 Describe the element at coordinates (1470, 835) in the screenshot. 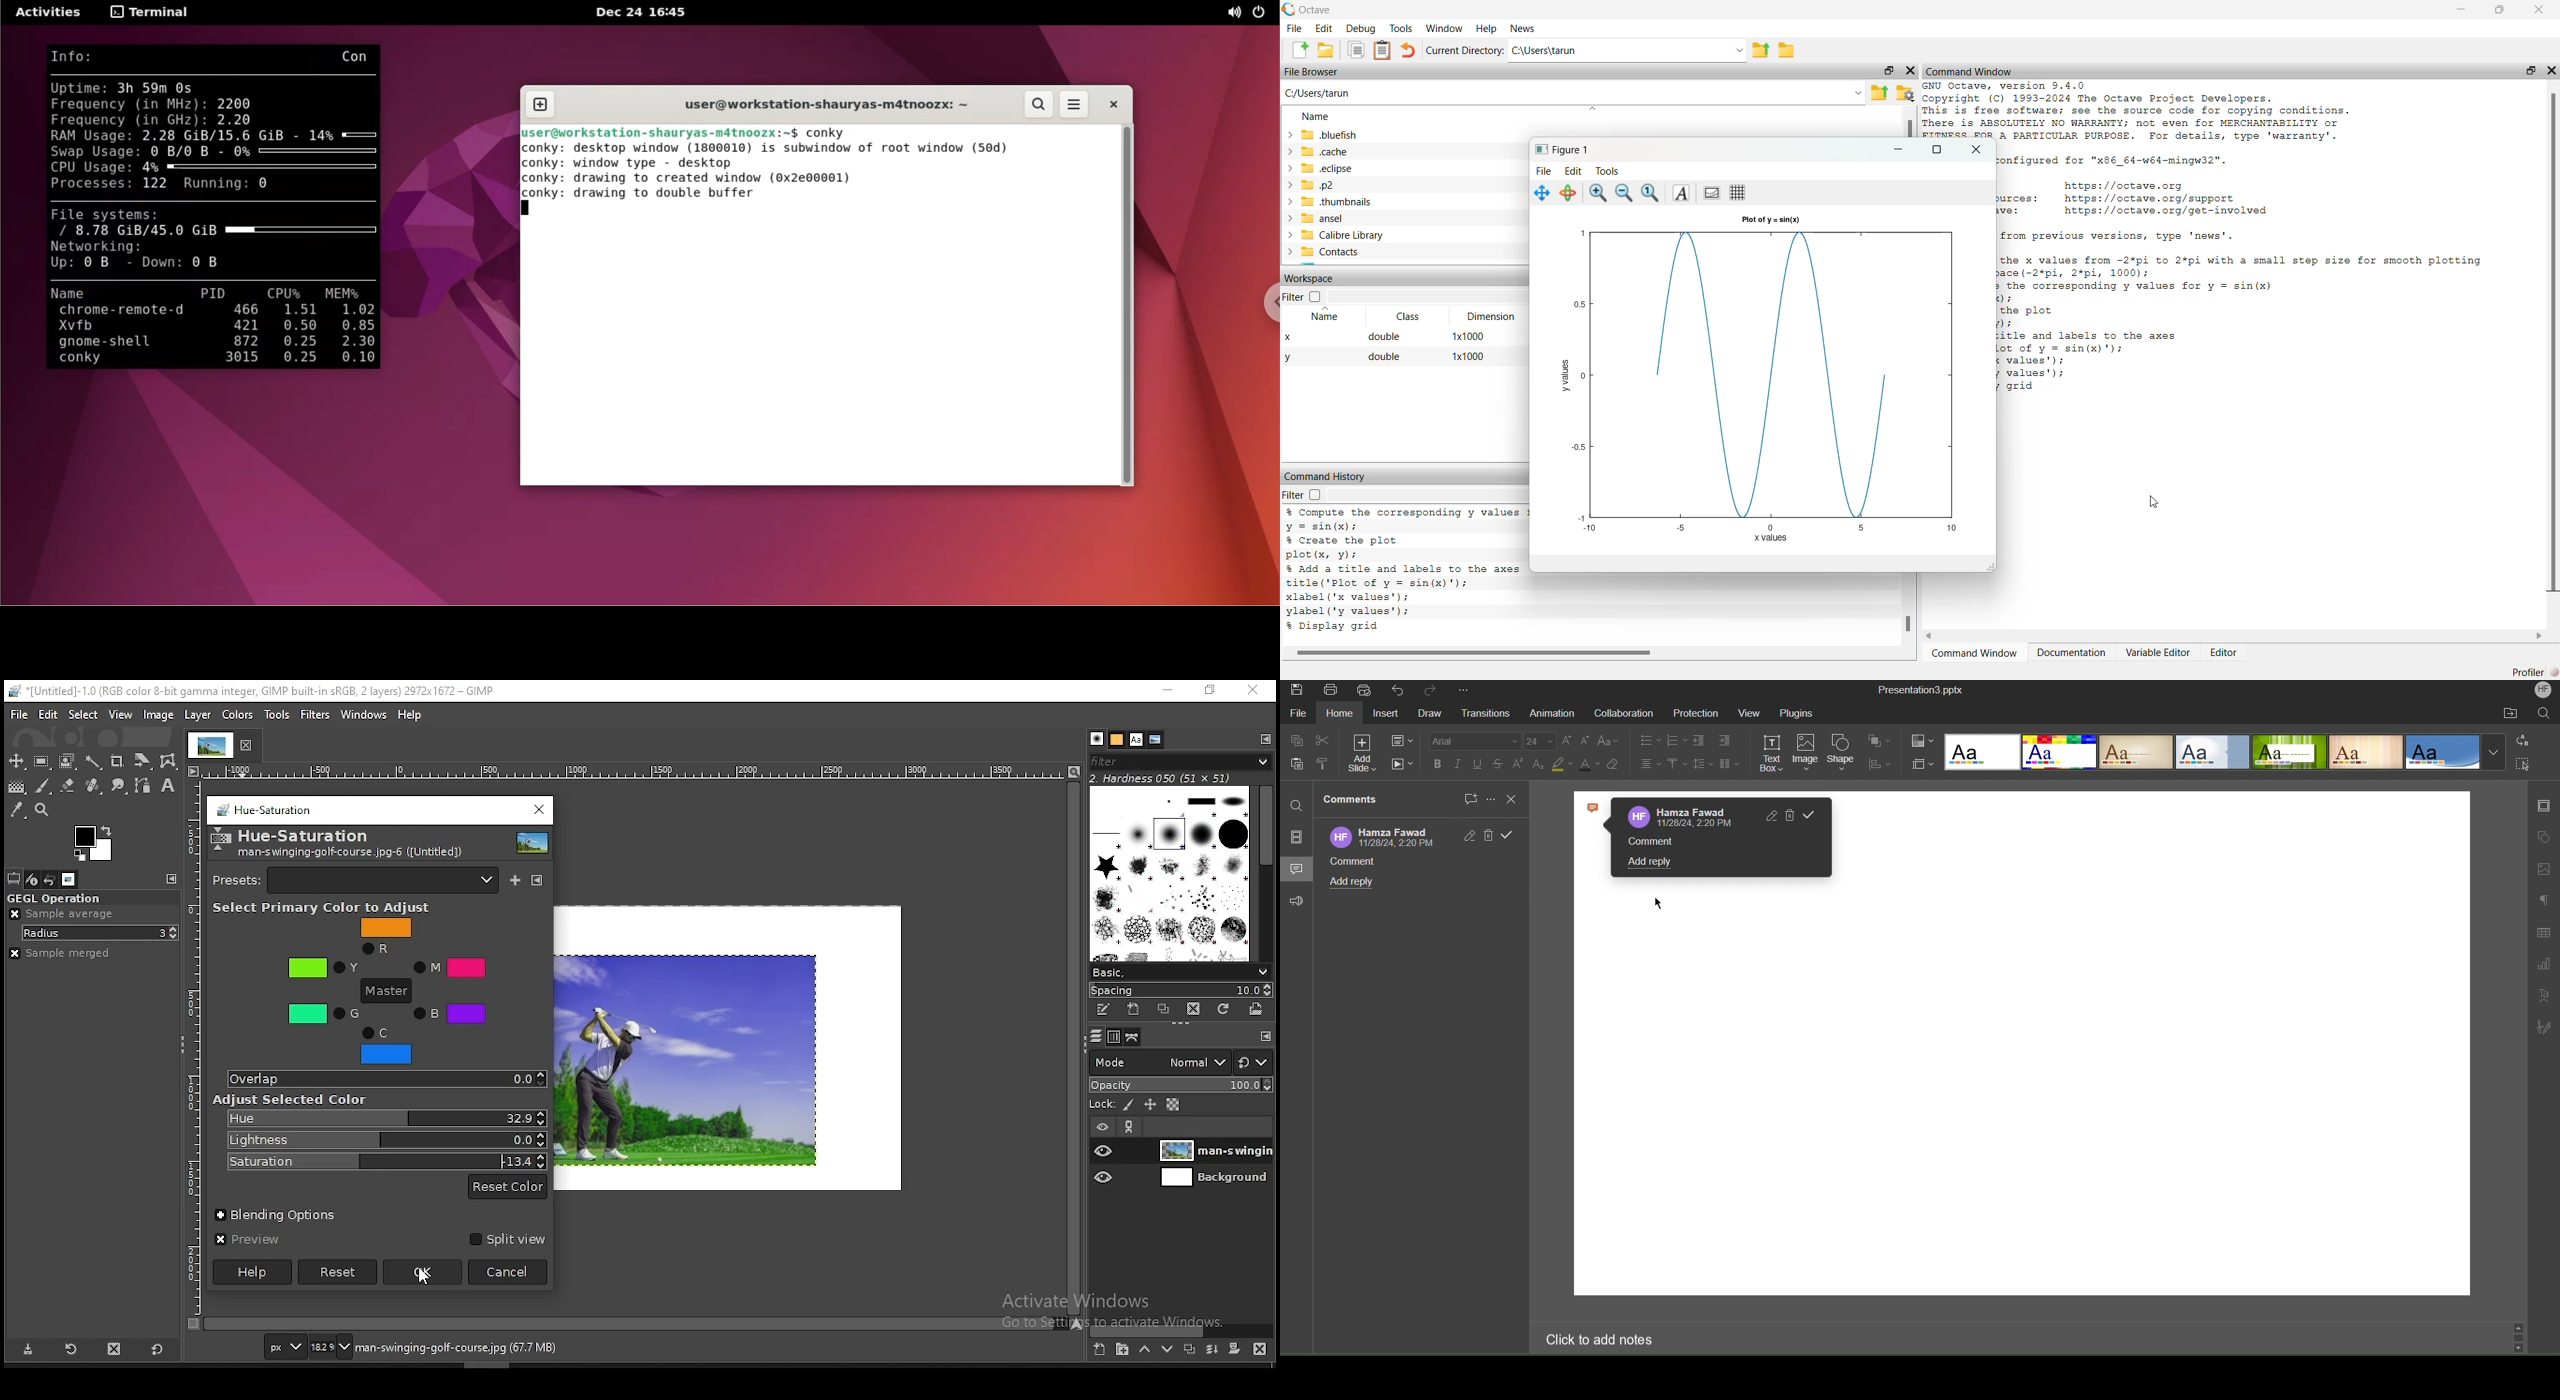

I see `Edit` at that location.